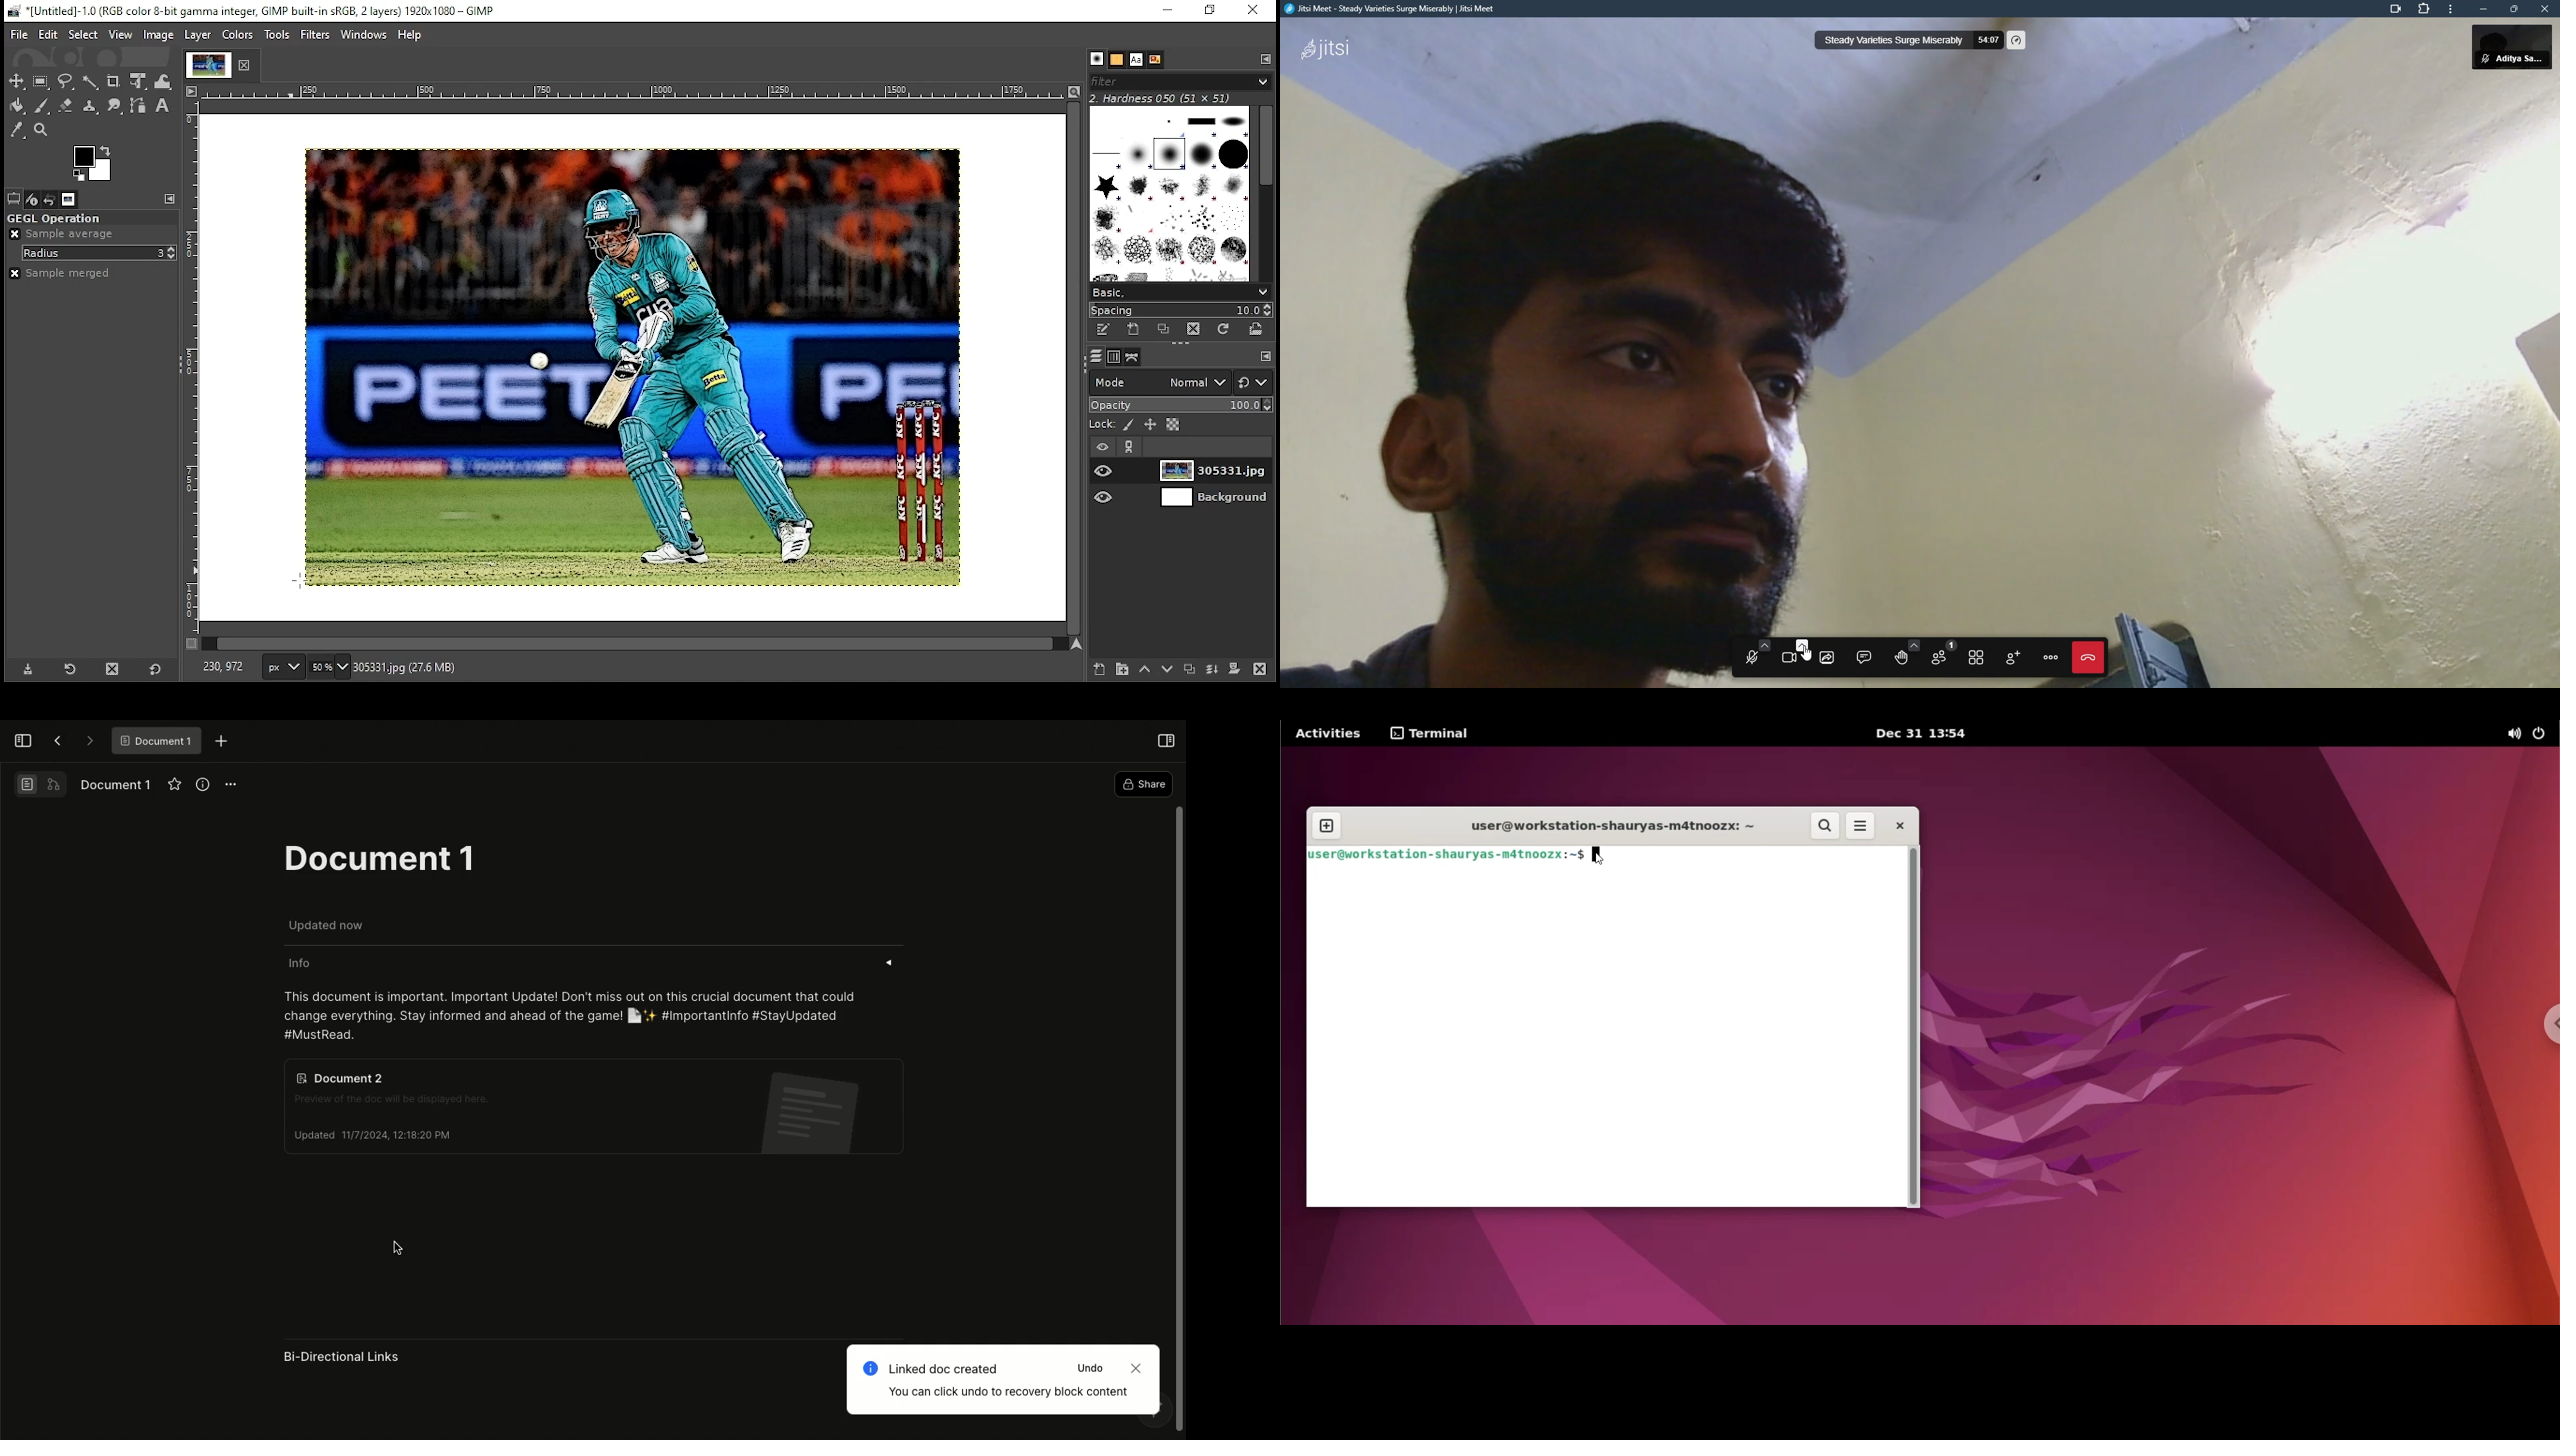 The image size is (2576, 1456). What do you see at coordinates (1164, 741) in the screenshot?
I see `Open right panel` at bounding box center [1164, 741].